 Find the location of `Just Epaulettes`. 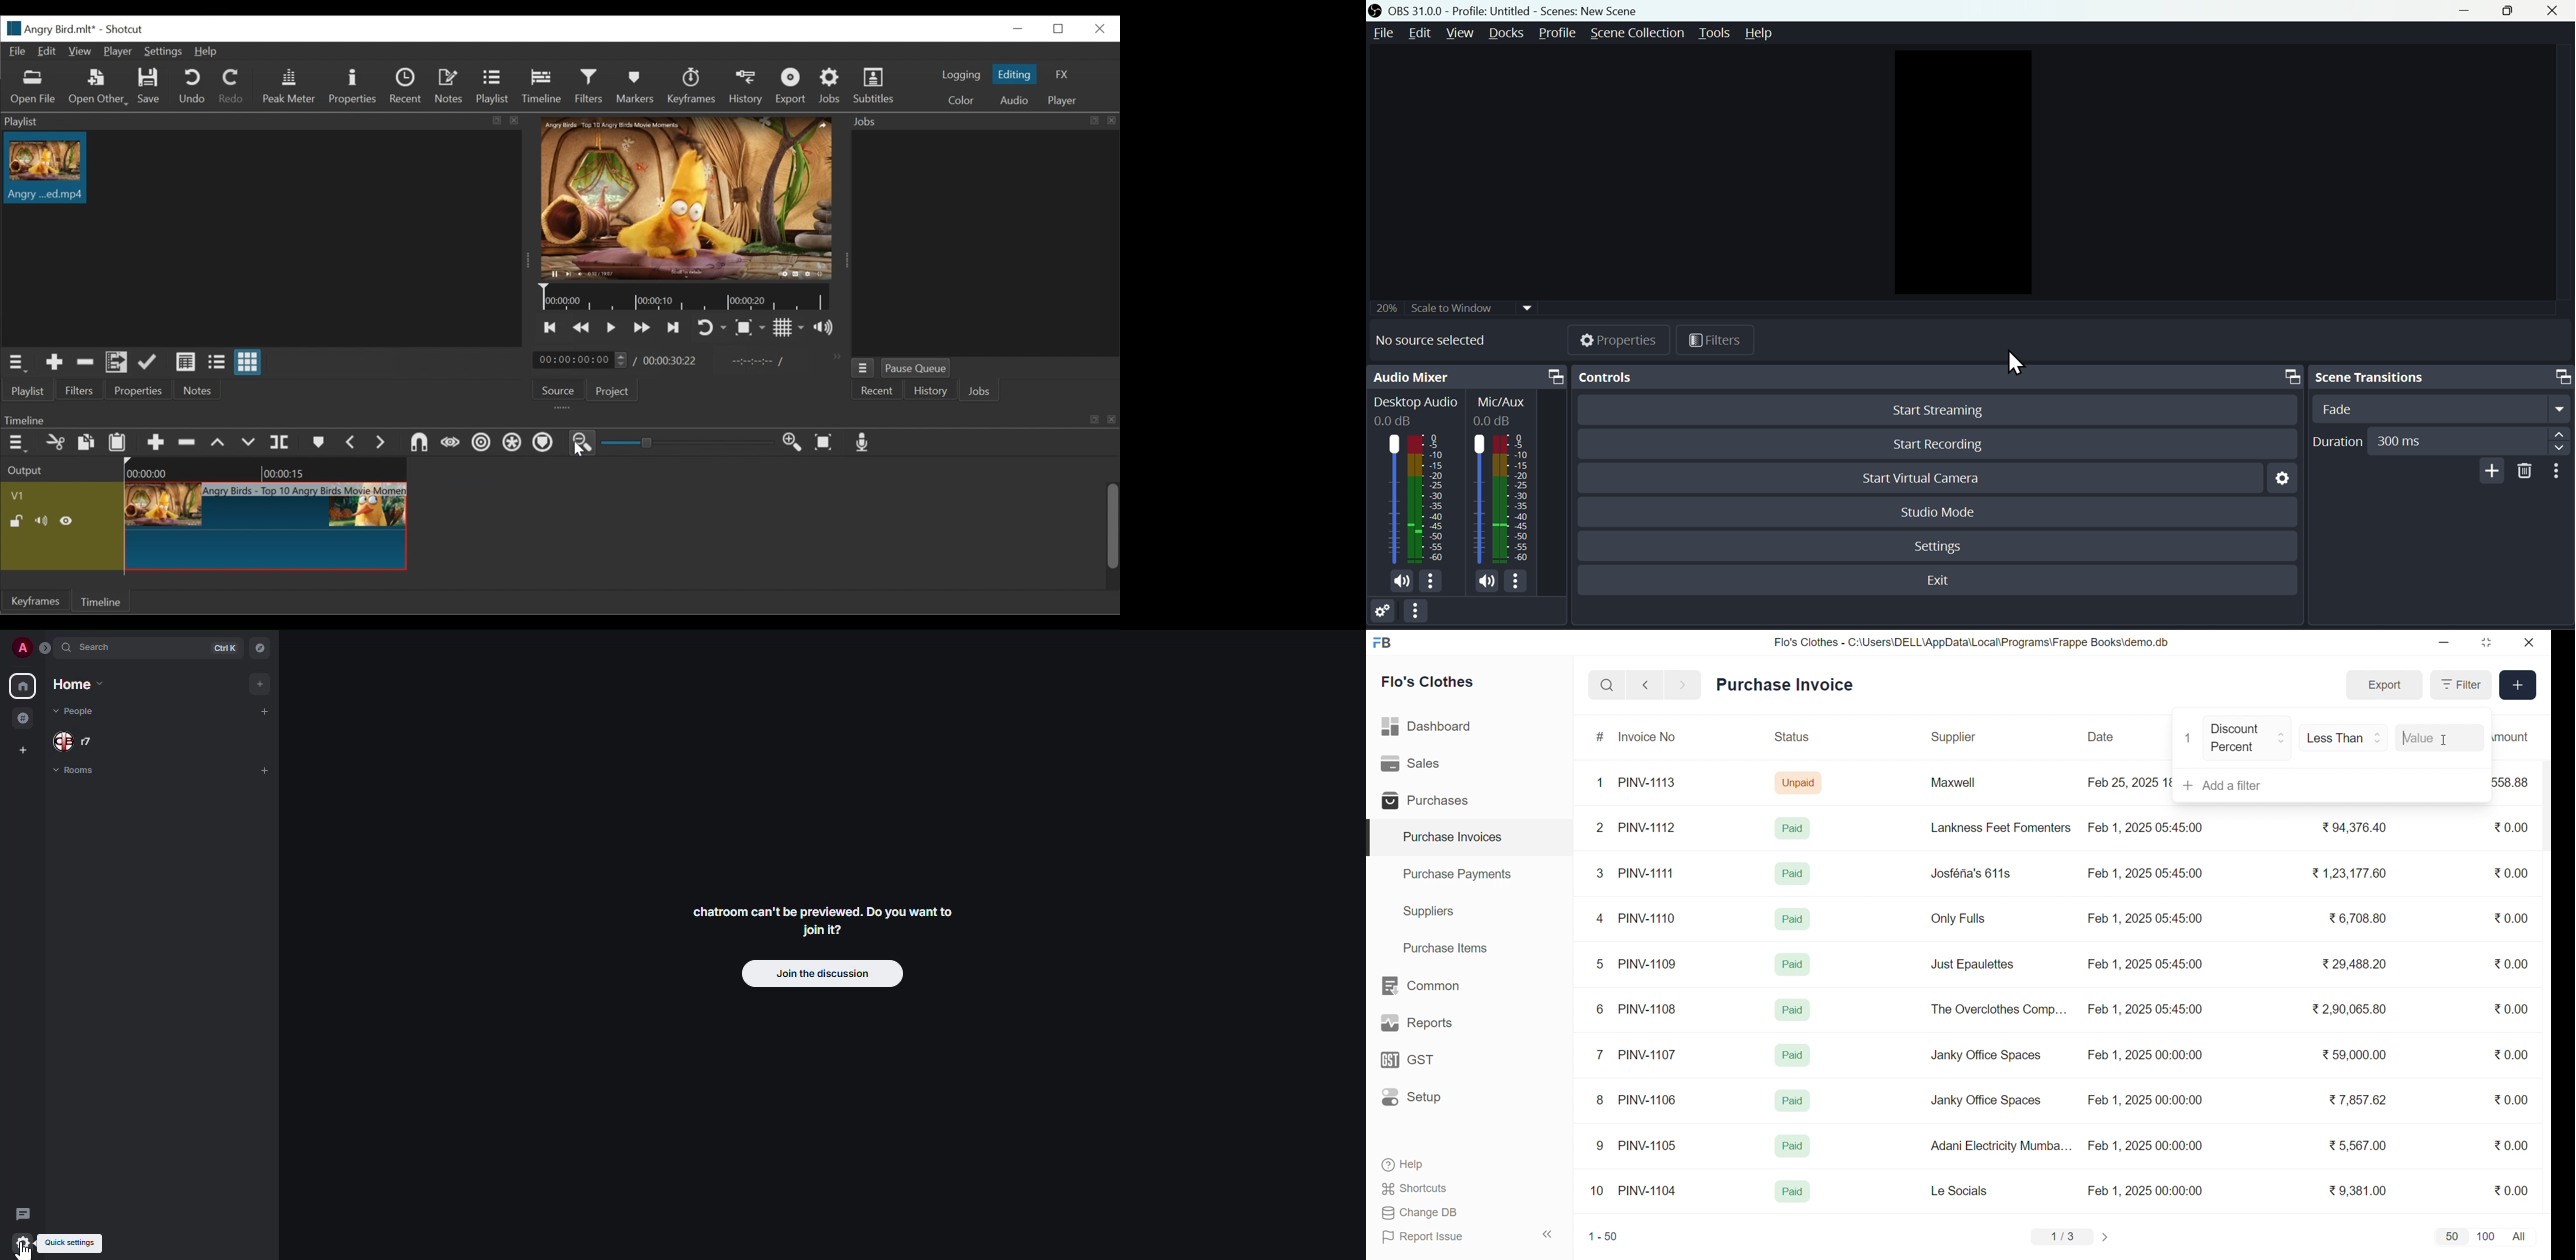

Just Epaulettes is located at coordinates (1977, 965).